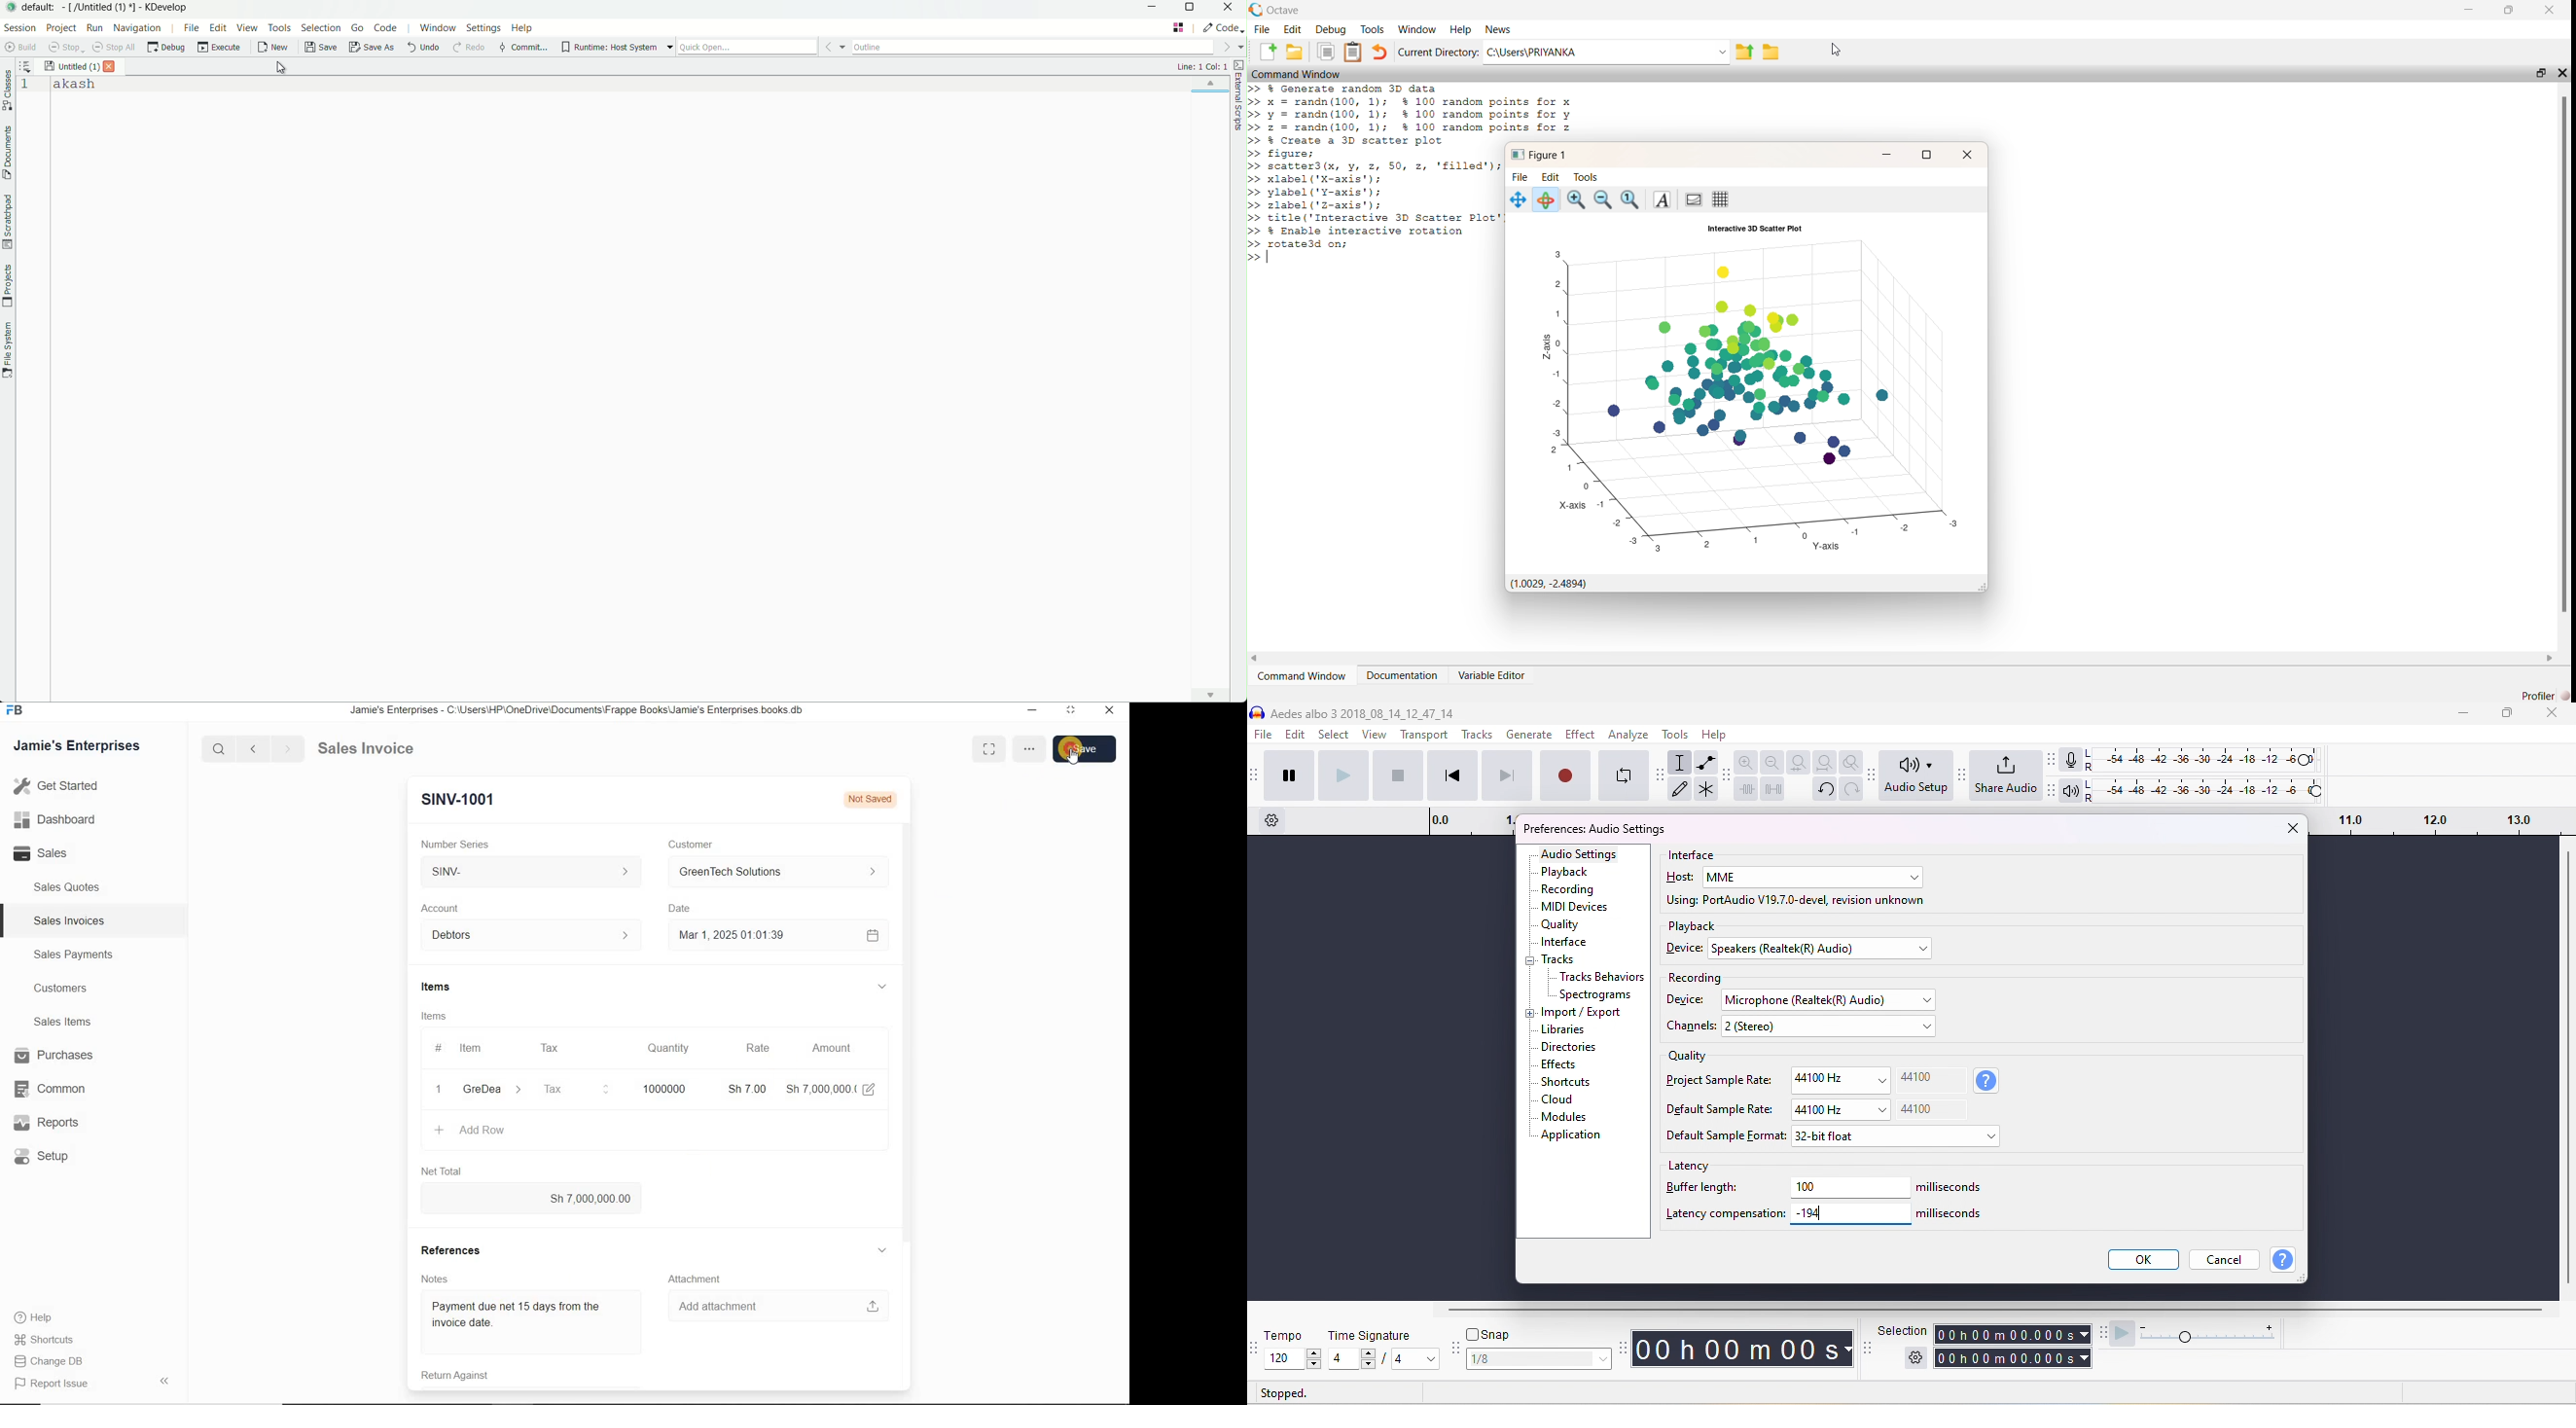 Image resolution: width=2576 pixels, height=1428 pixels. What do you see at coordinates (1491, 1334) in the screenshot?
I see `snap` at bounding box center [1491, 1334].